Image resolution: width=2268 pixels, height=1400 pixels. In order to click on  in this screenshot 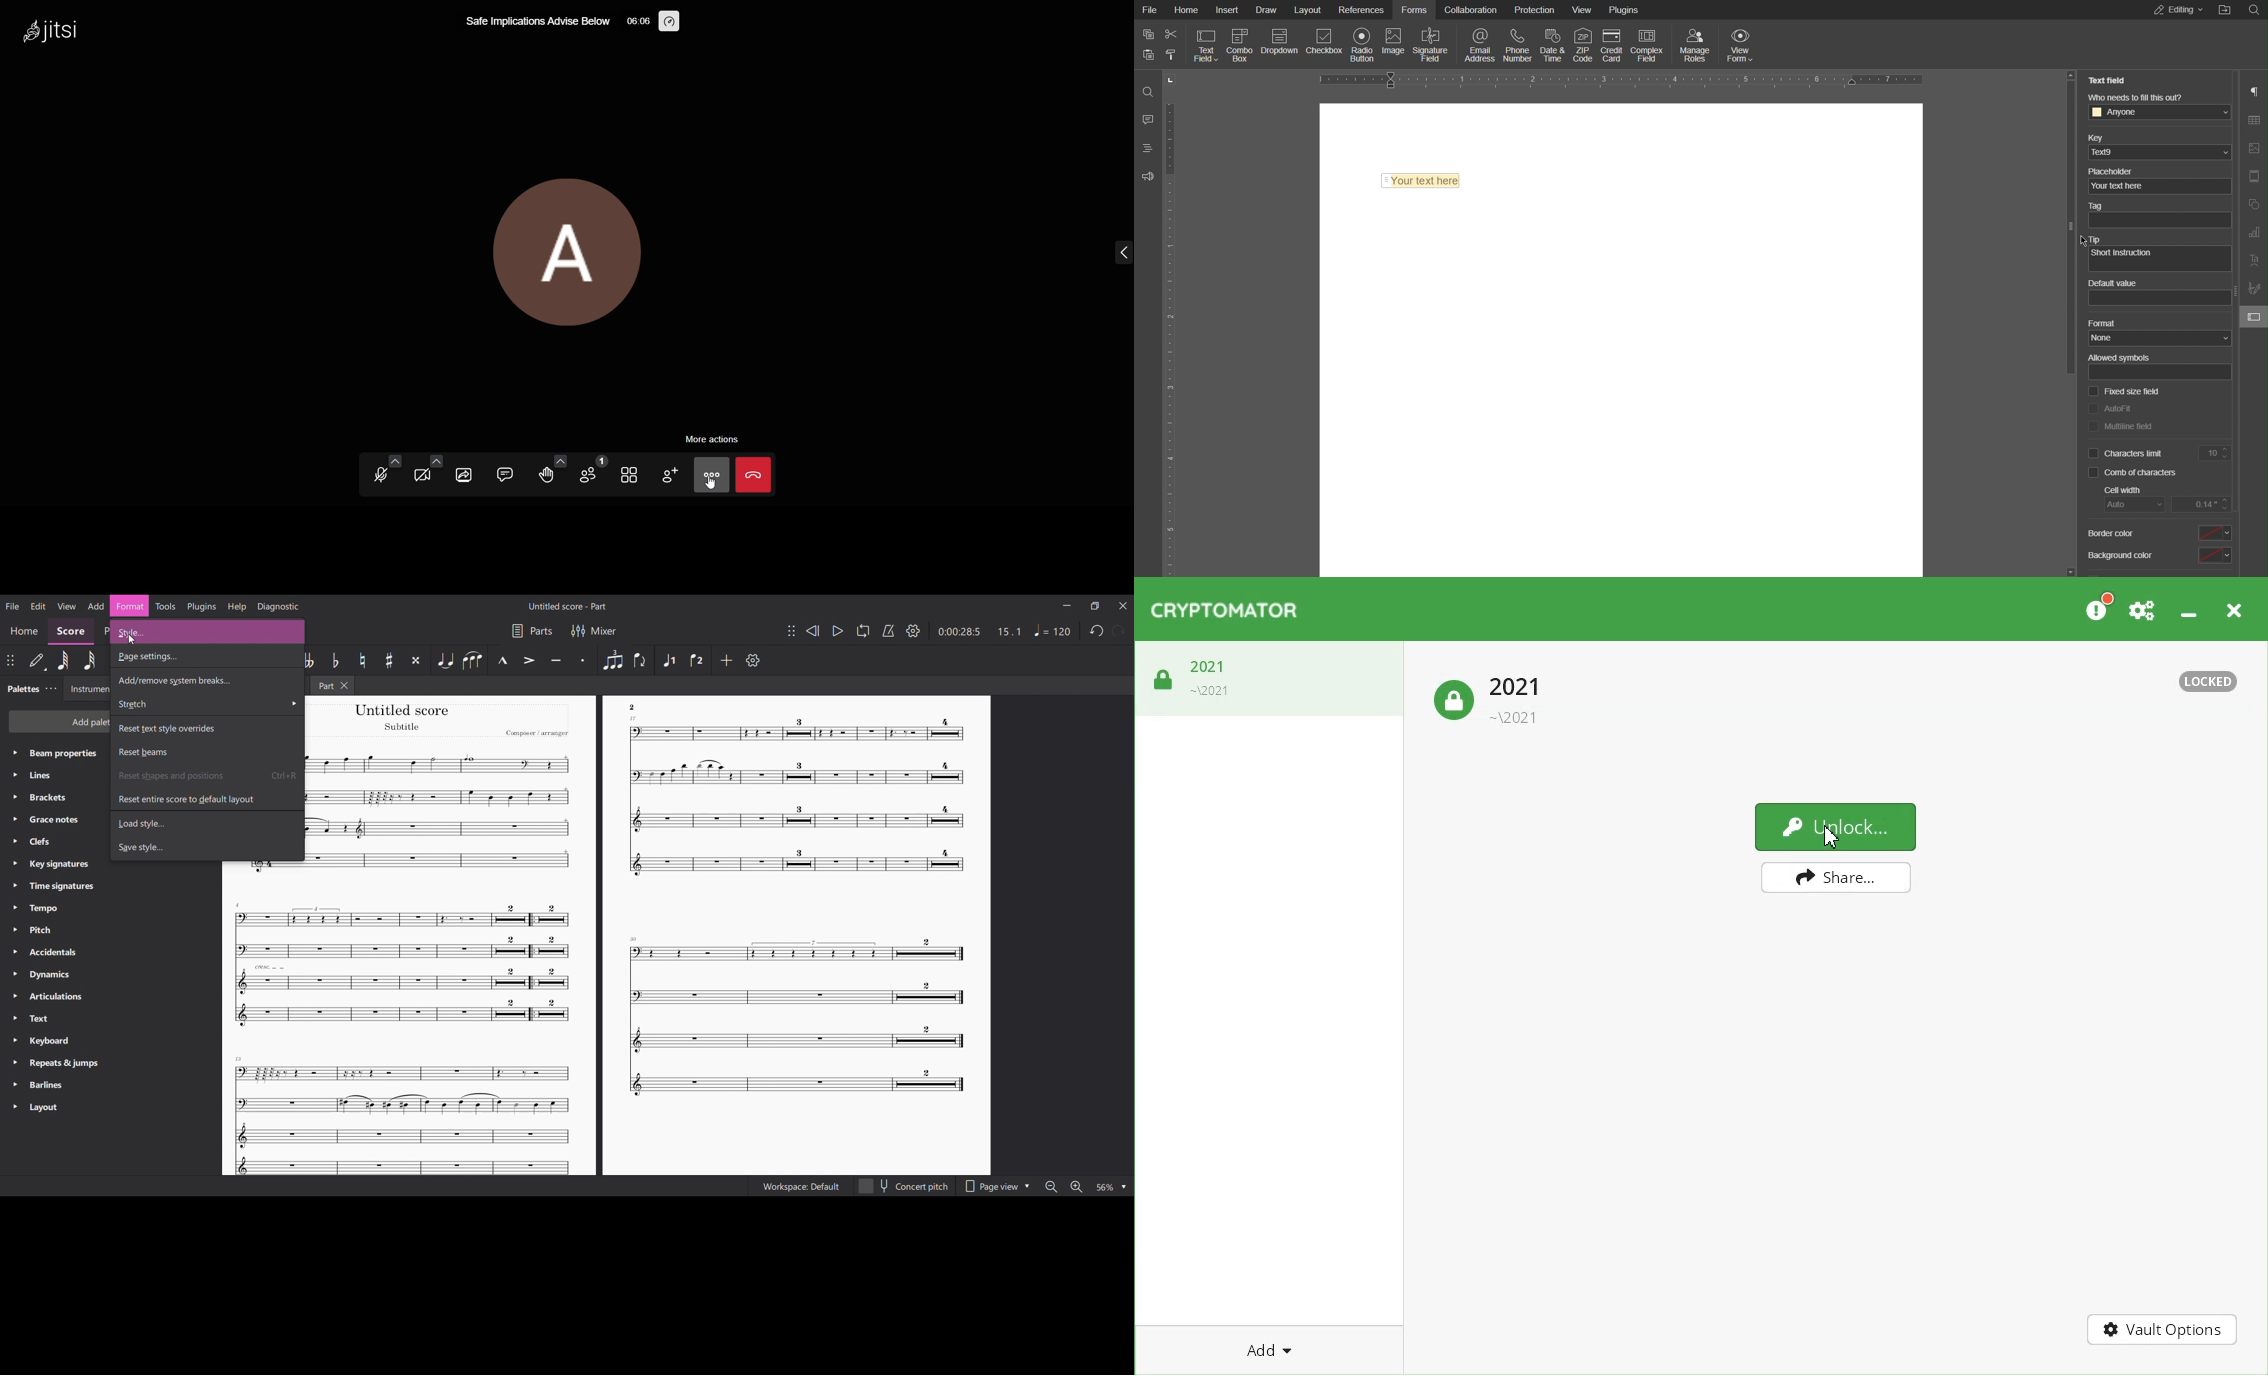, I will do `click(2253, 12)`.